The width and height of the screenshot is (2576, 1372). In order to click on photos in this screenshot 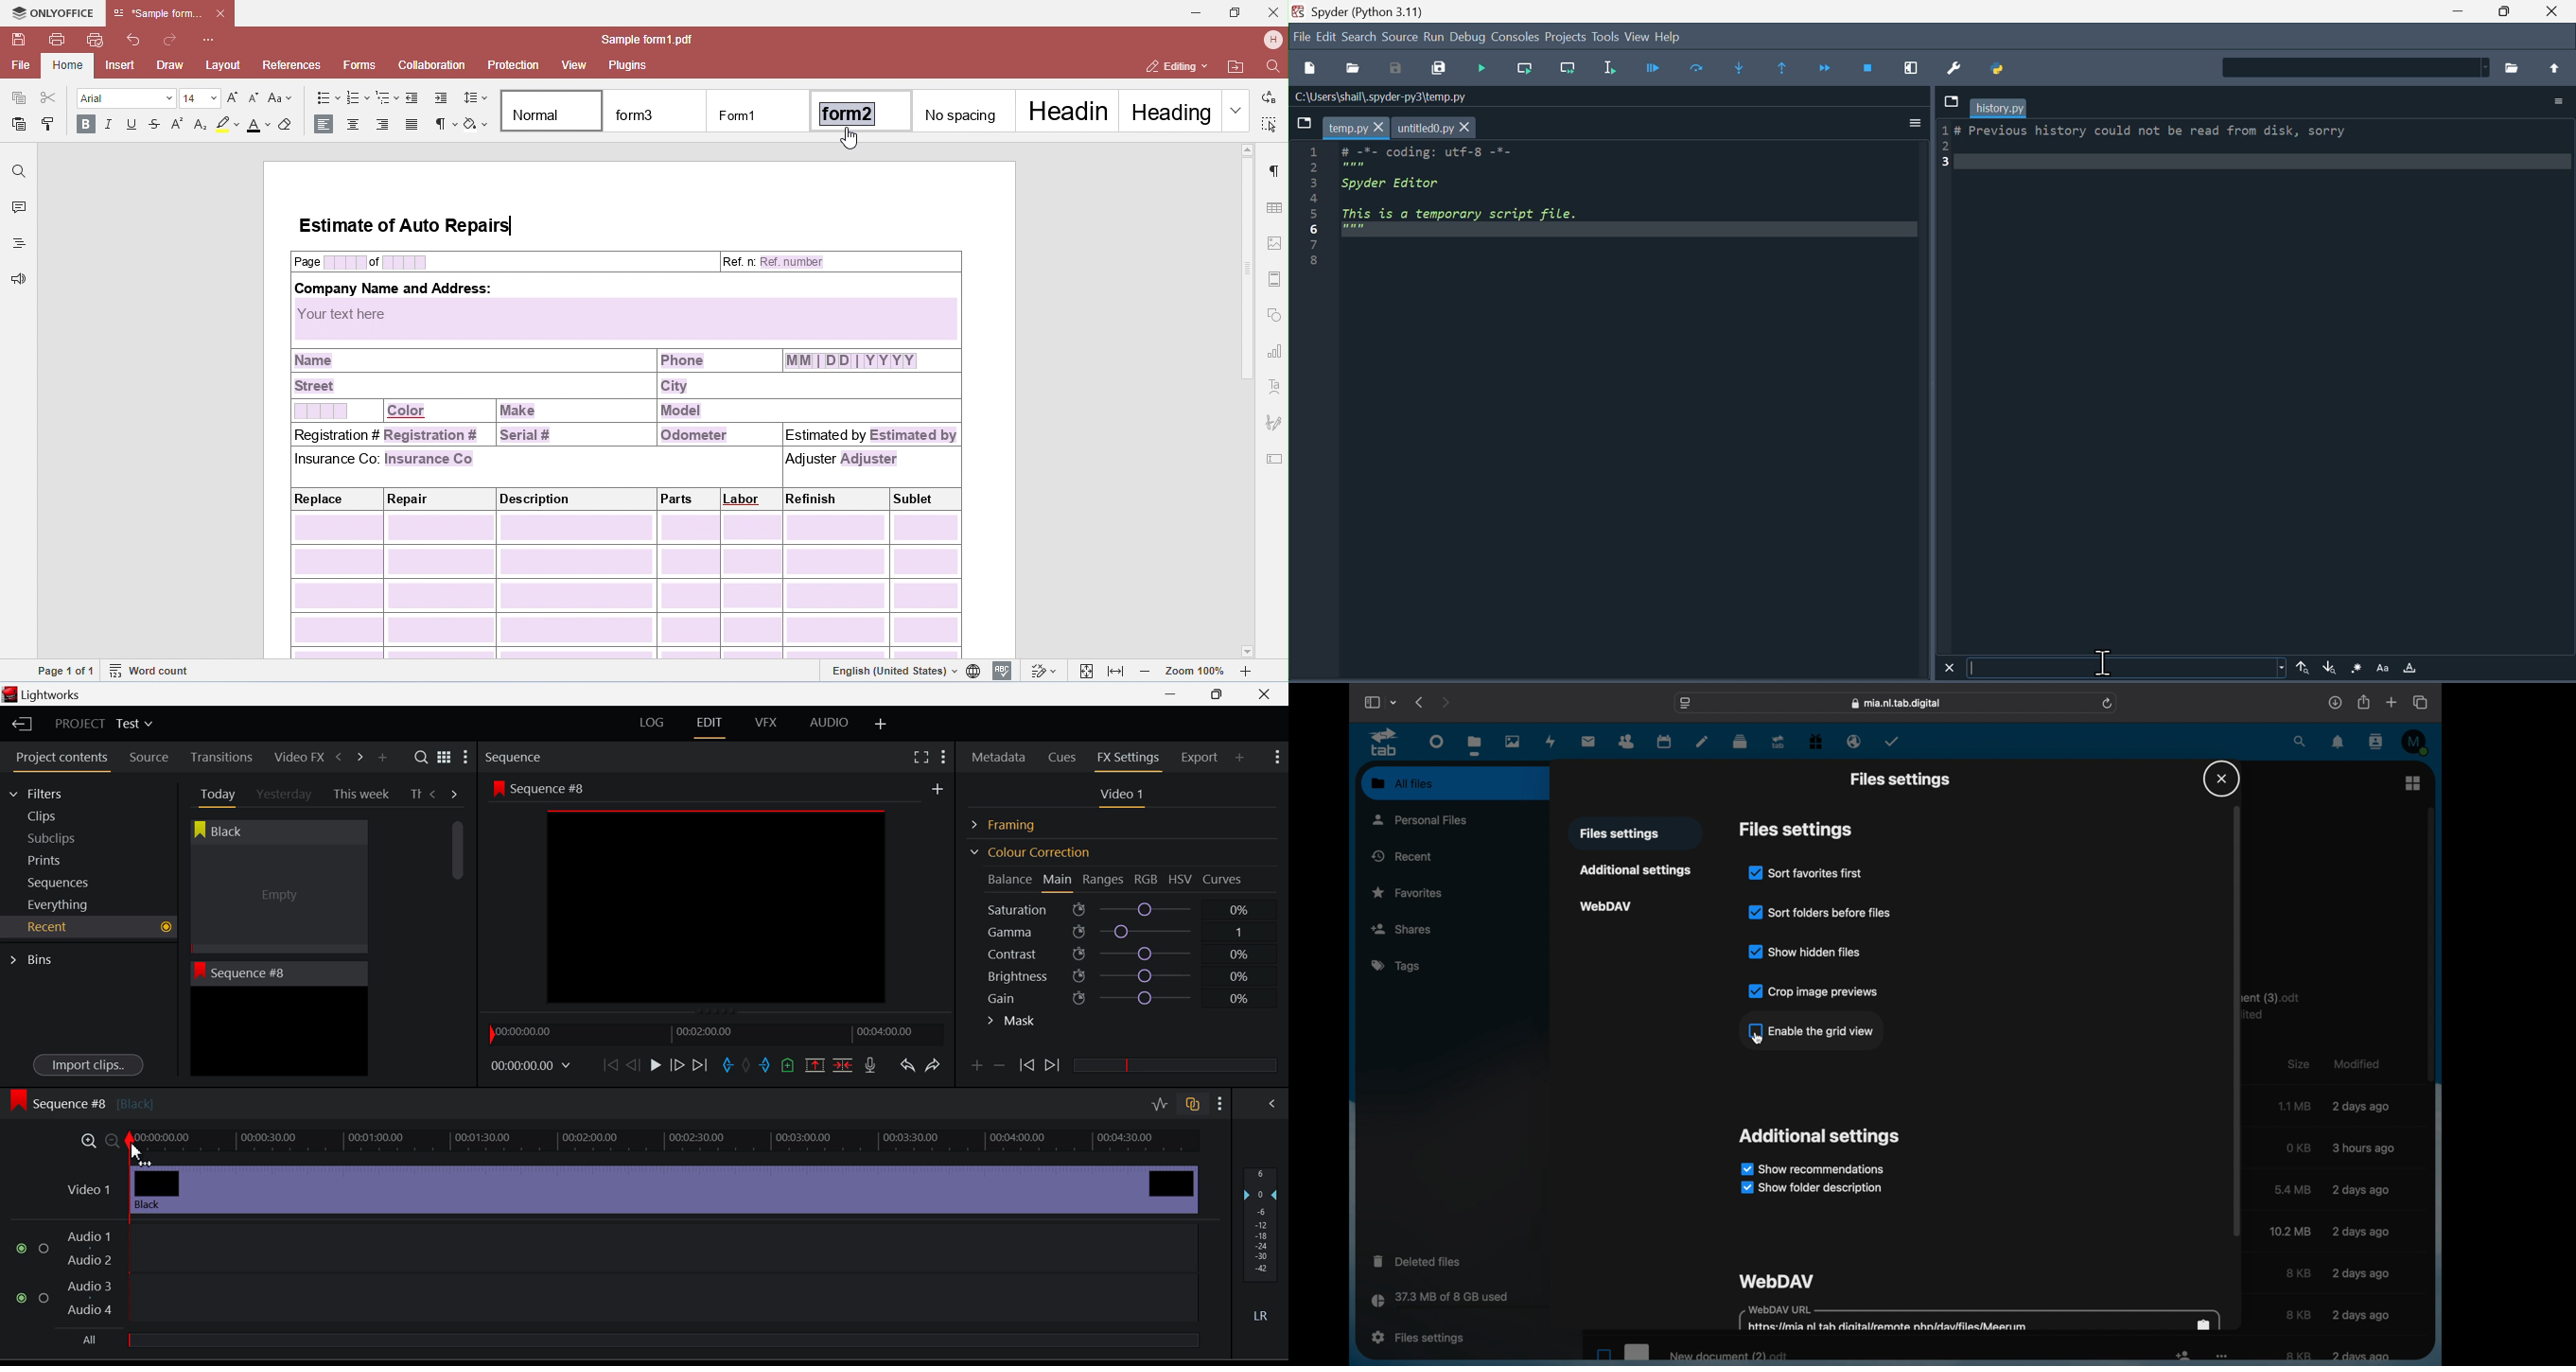, I will do `click(1513, 742)`.